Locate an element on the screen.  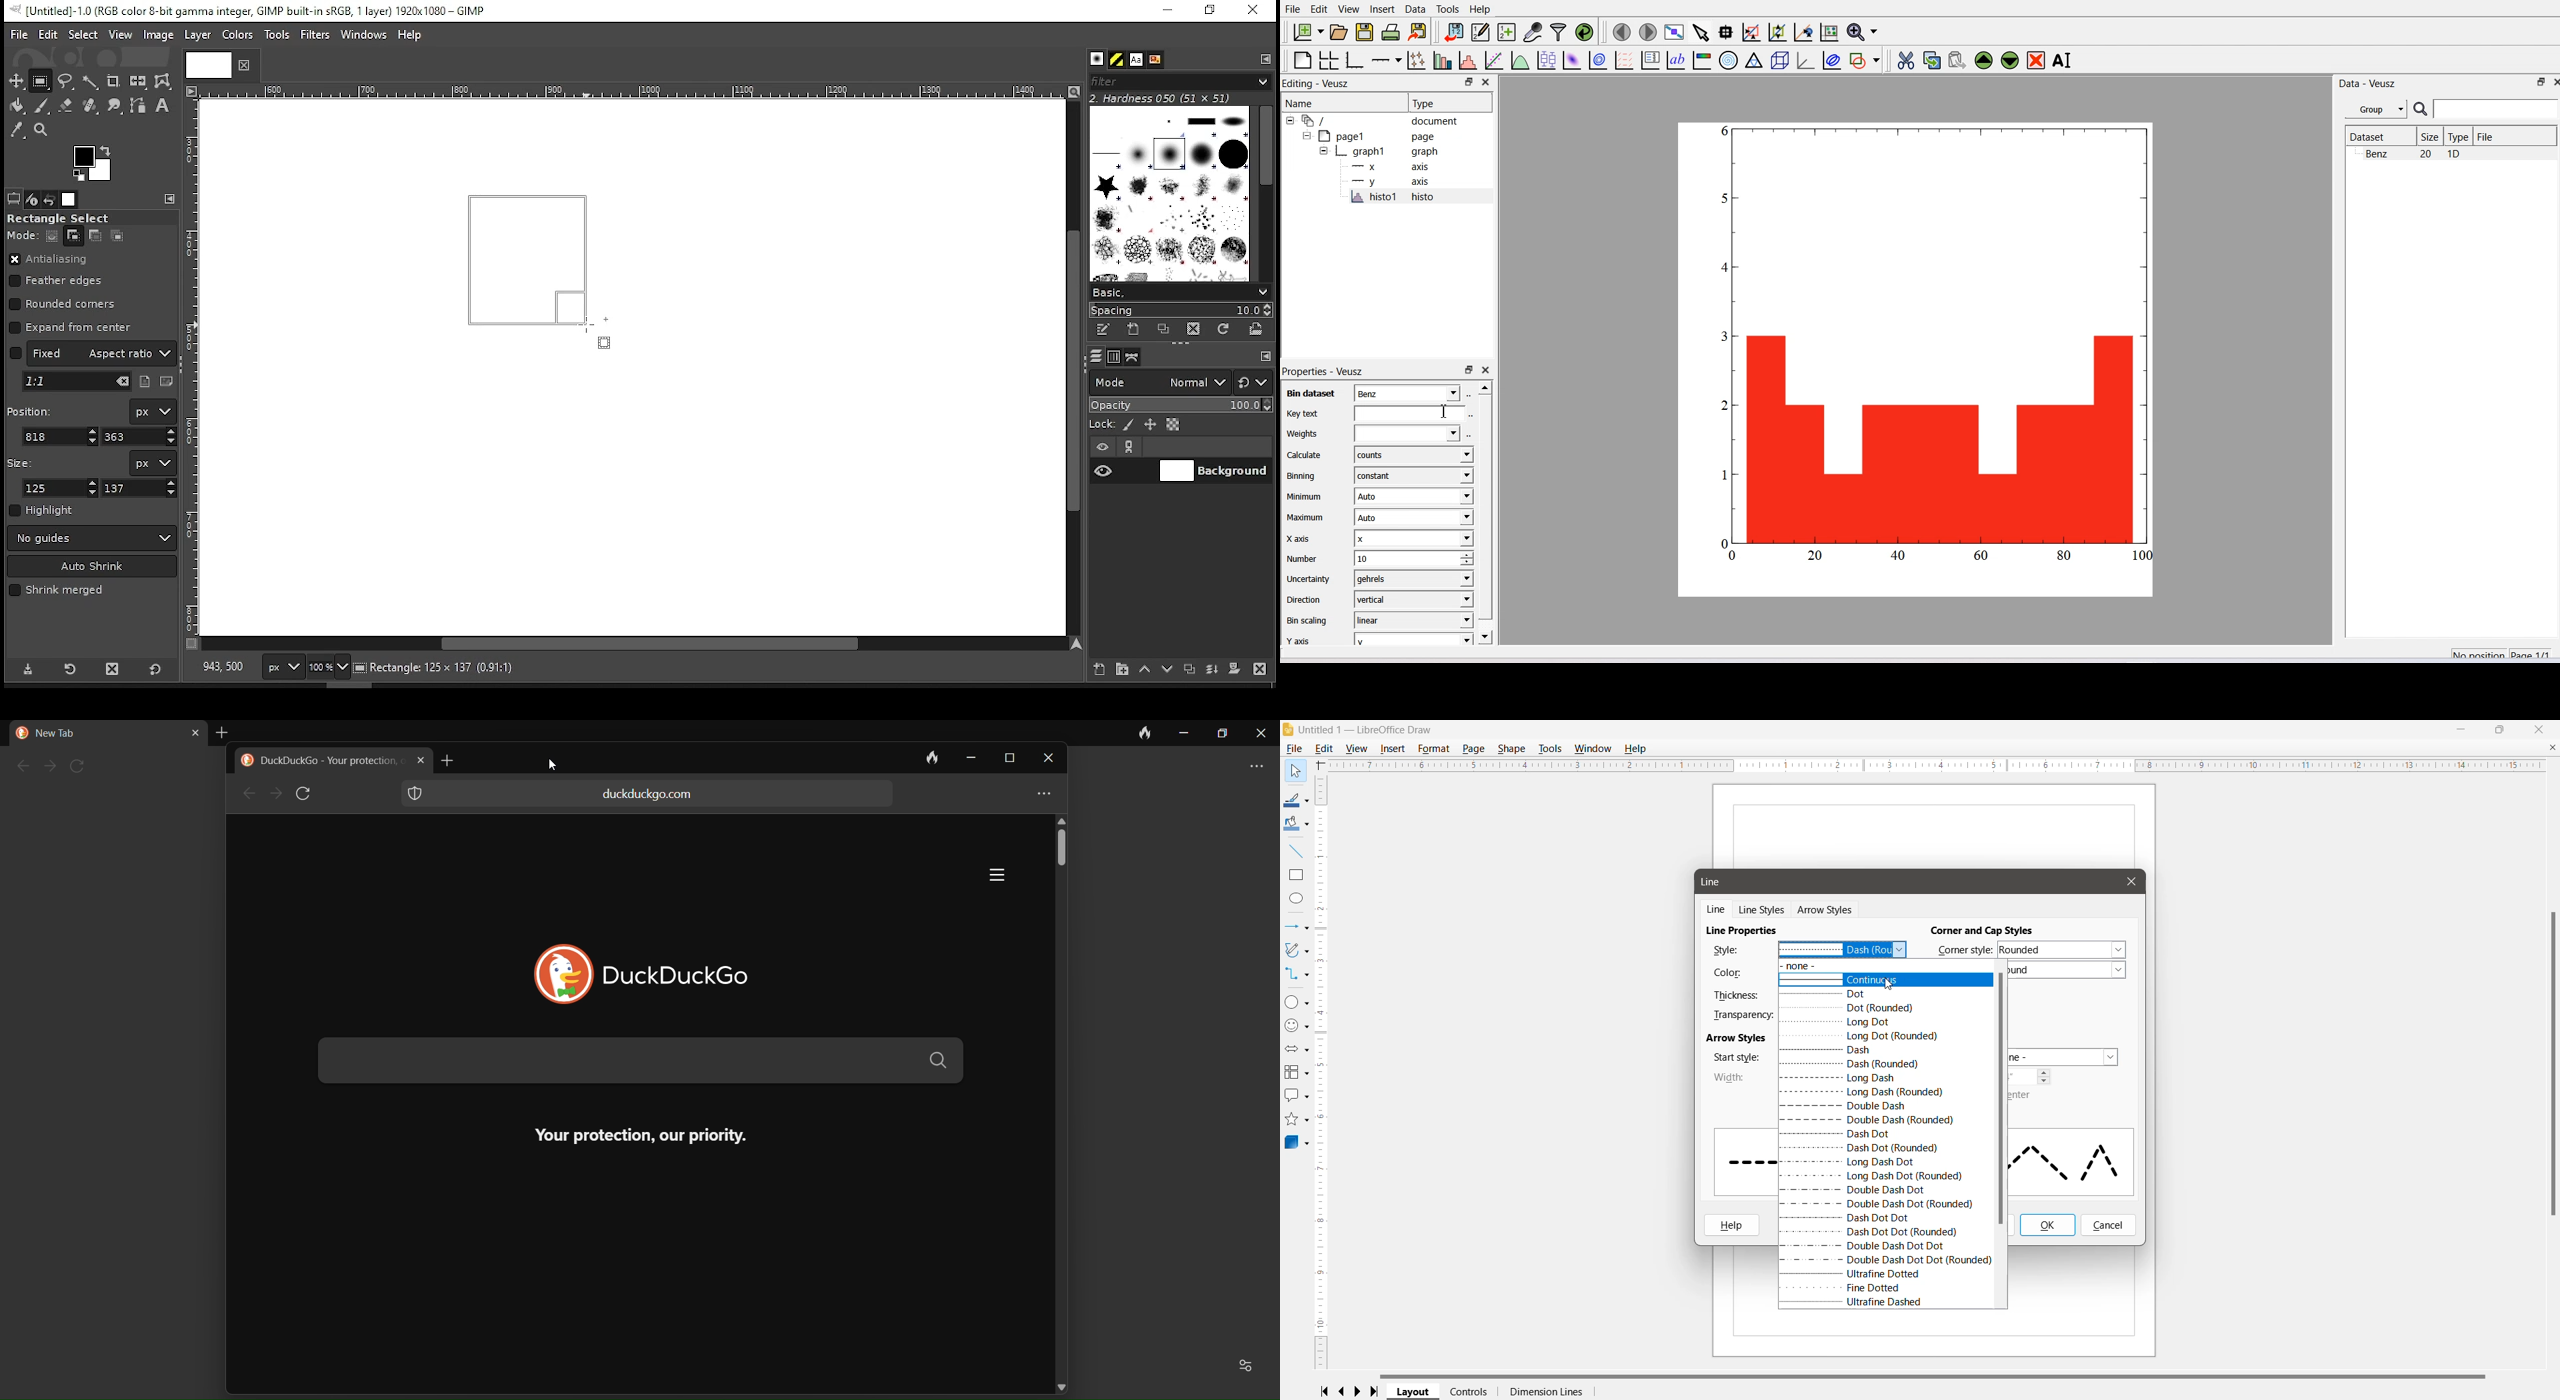
Select the  required line style is located at coordinates (1841, 949).